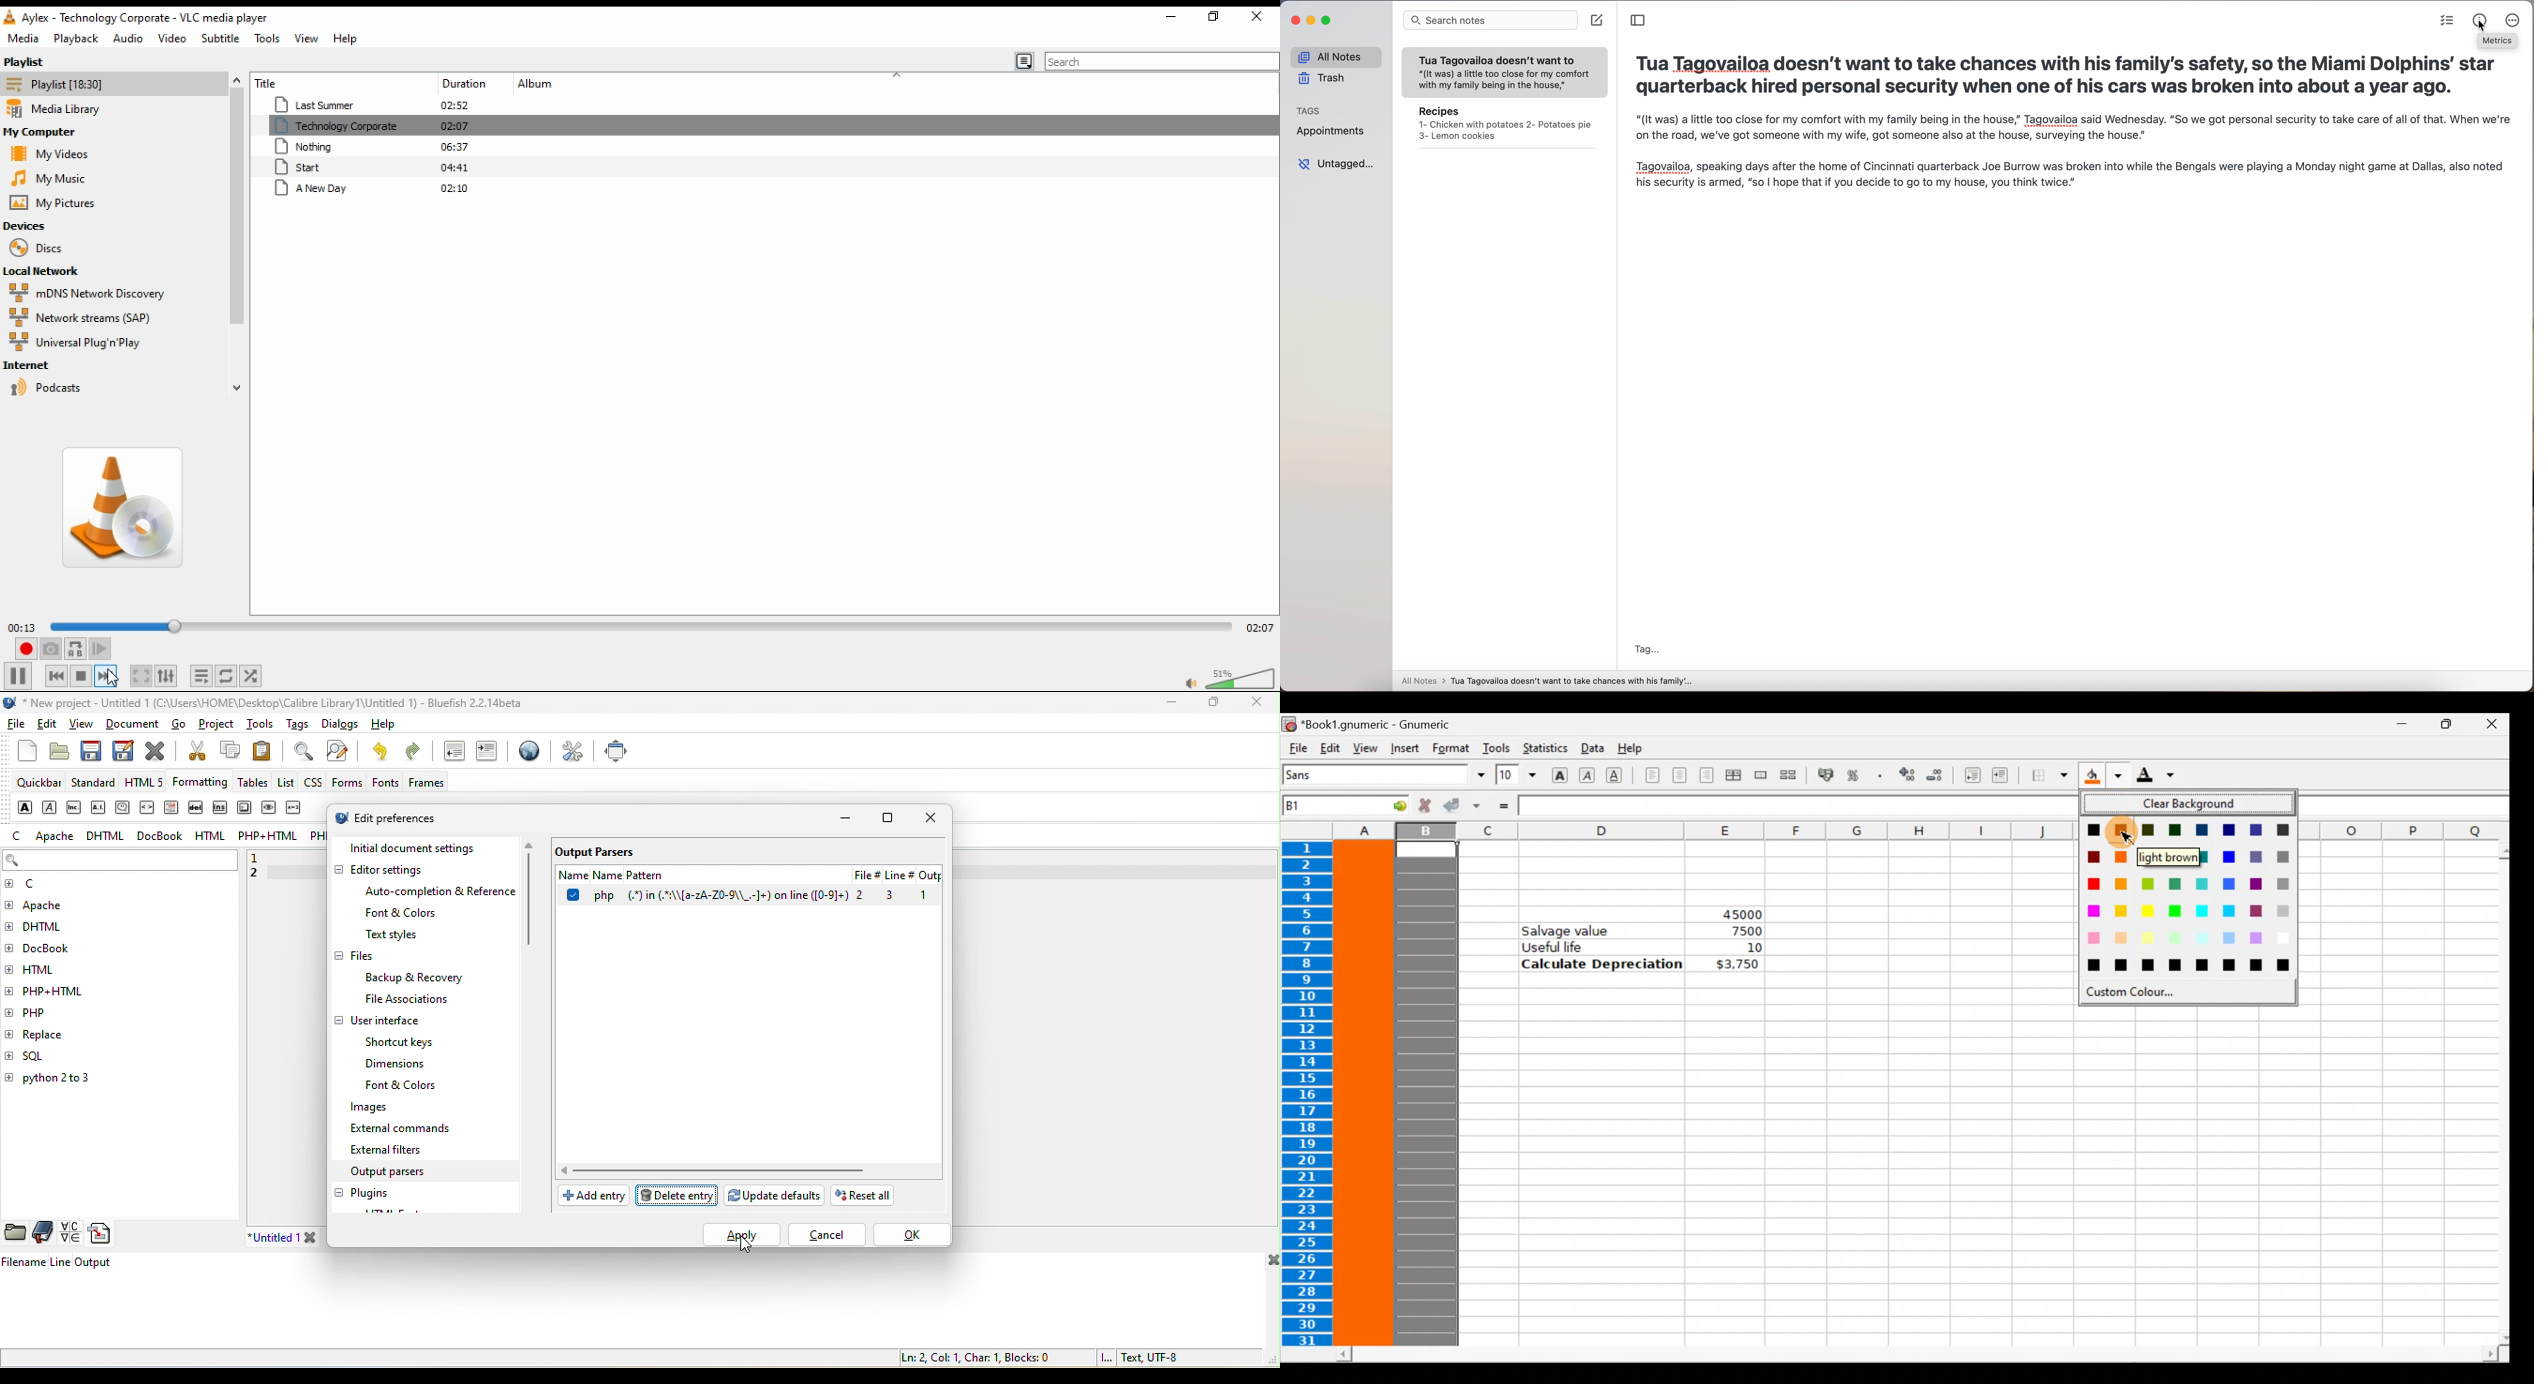  I want to click on Clear background, so click(2194, 804).